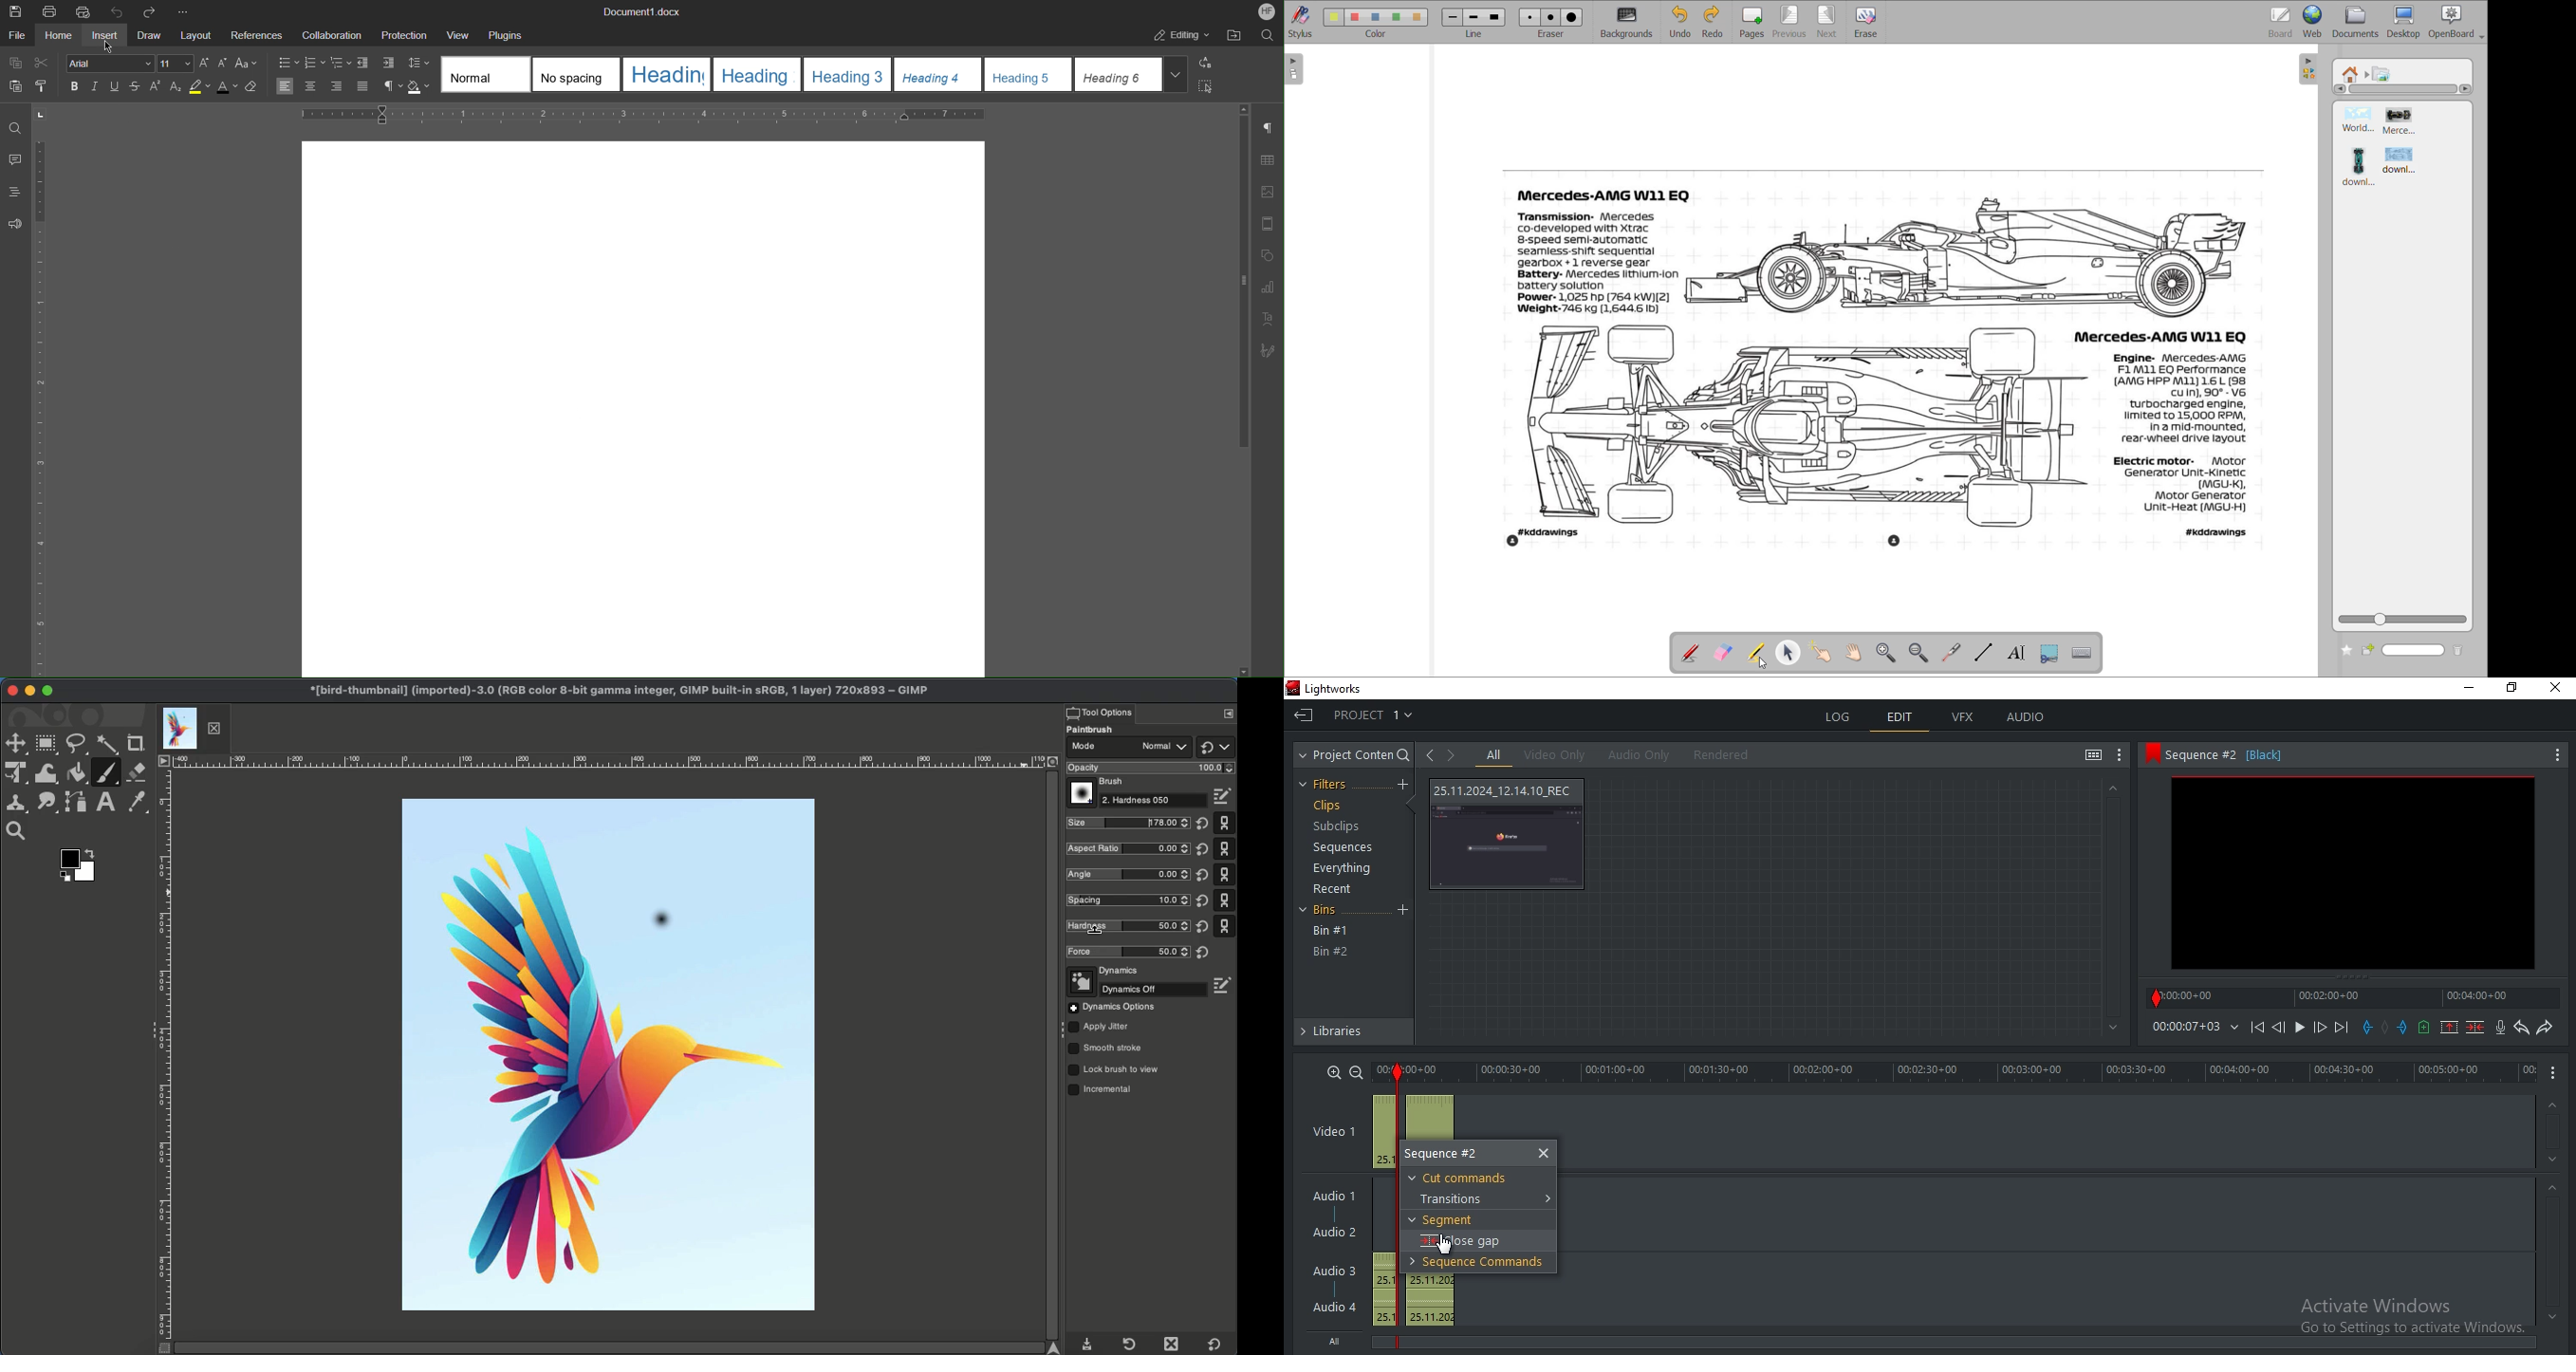 This screenshot has height=1372, width=2576. Describe the element at coordinates (419, 65) in the screenshot. I see `Linespace` at that location.